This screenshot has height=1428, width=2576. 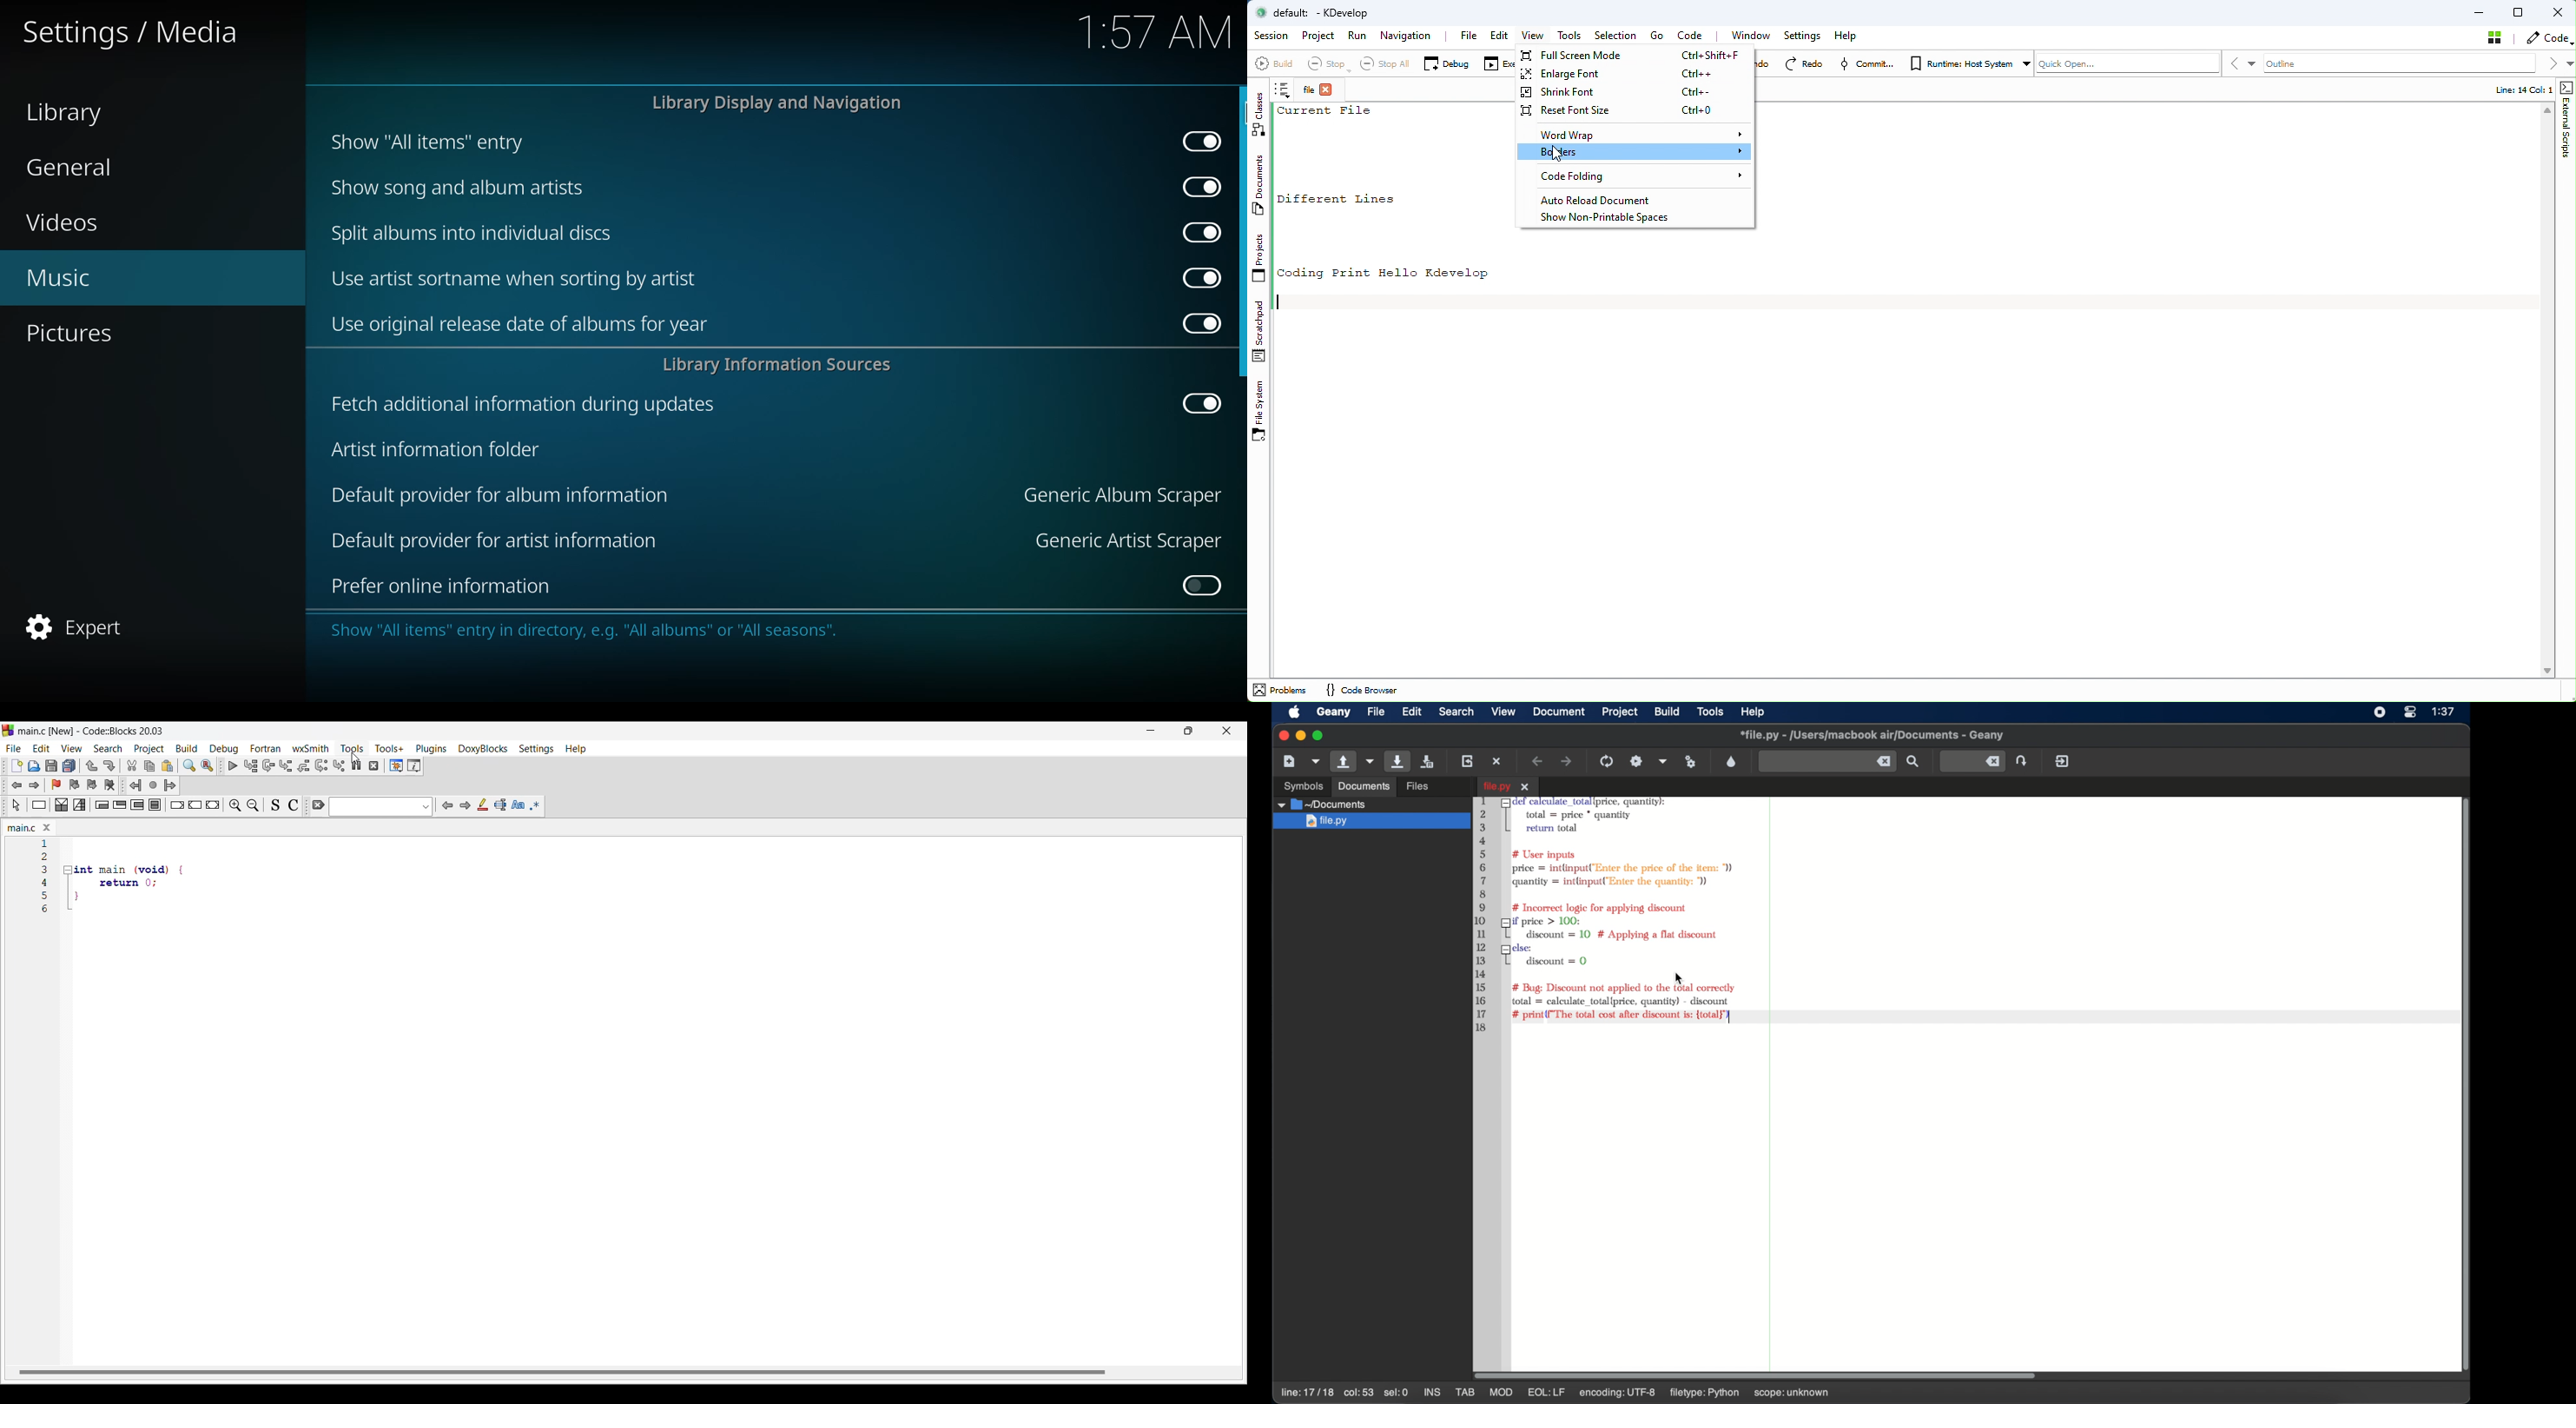 What do you see at coordinates (8, 731) in the screenshot?
I see `codeblock  logo` at bounding box center [8, 731].